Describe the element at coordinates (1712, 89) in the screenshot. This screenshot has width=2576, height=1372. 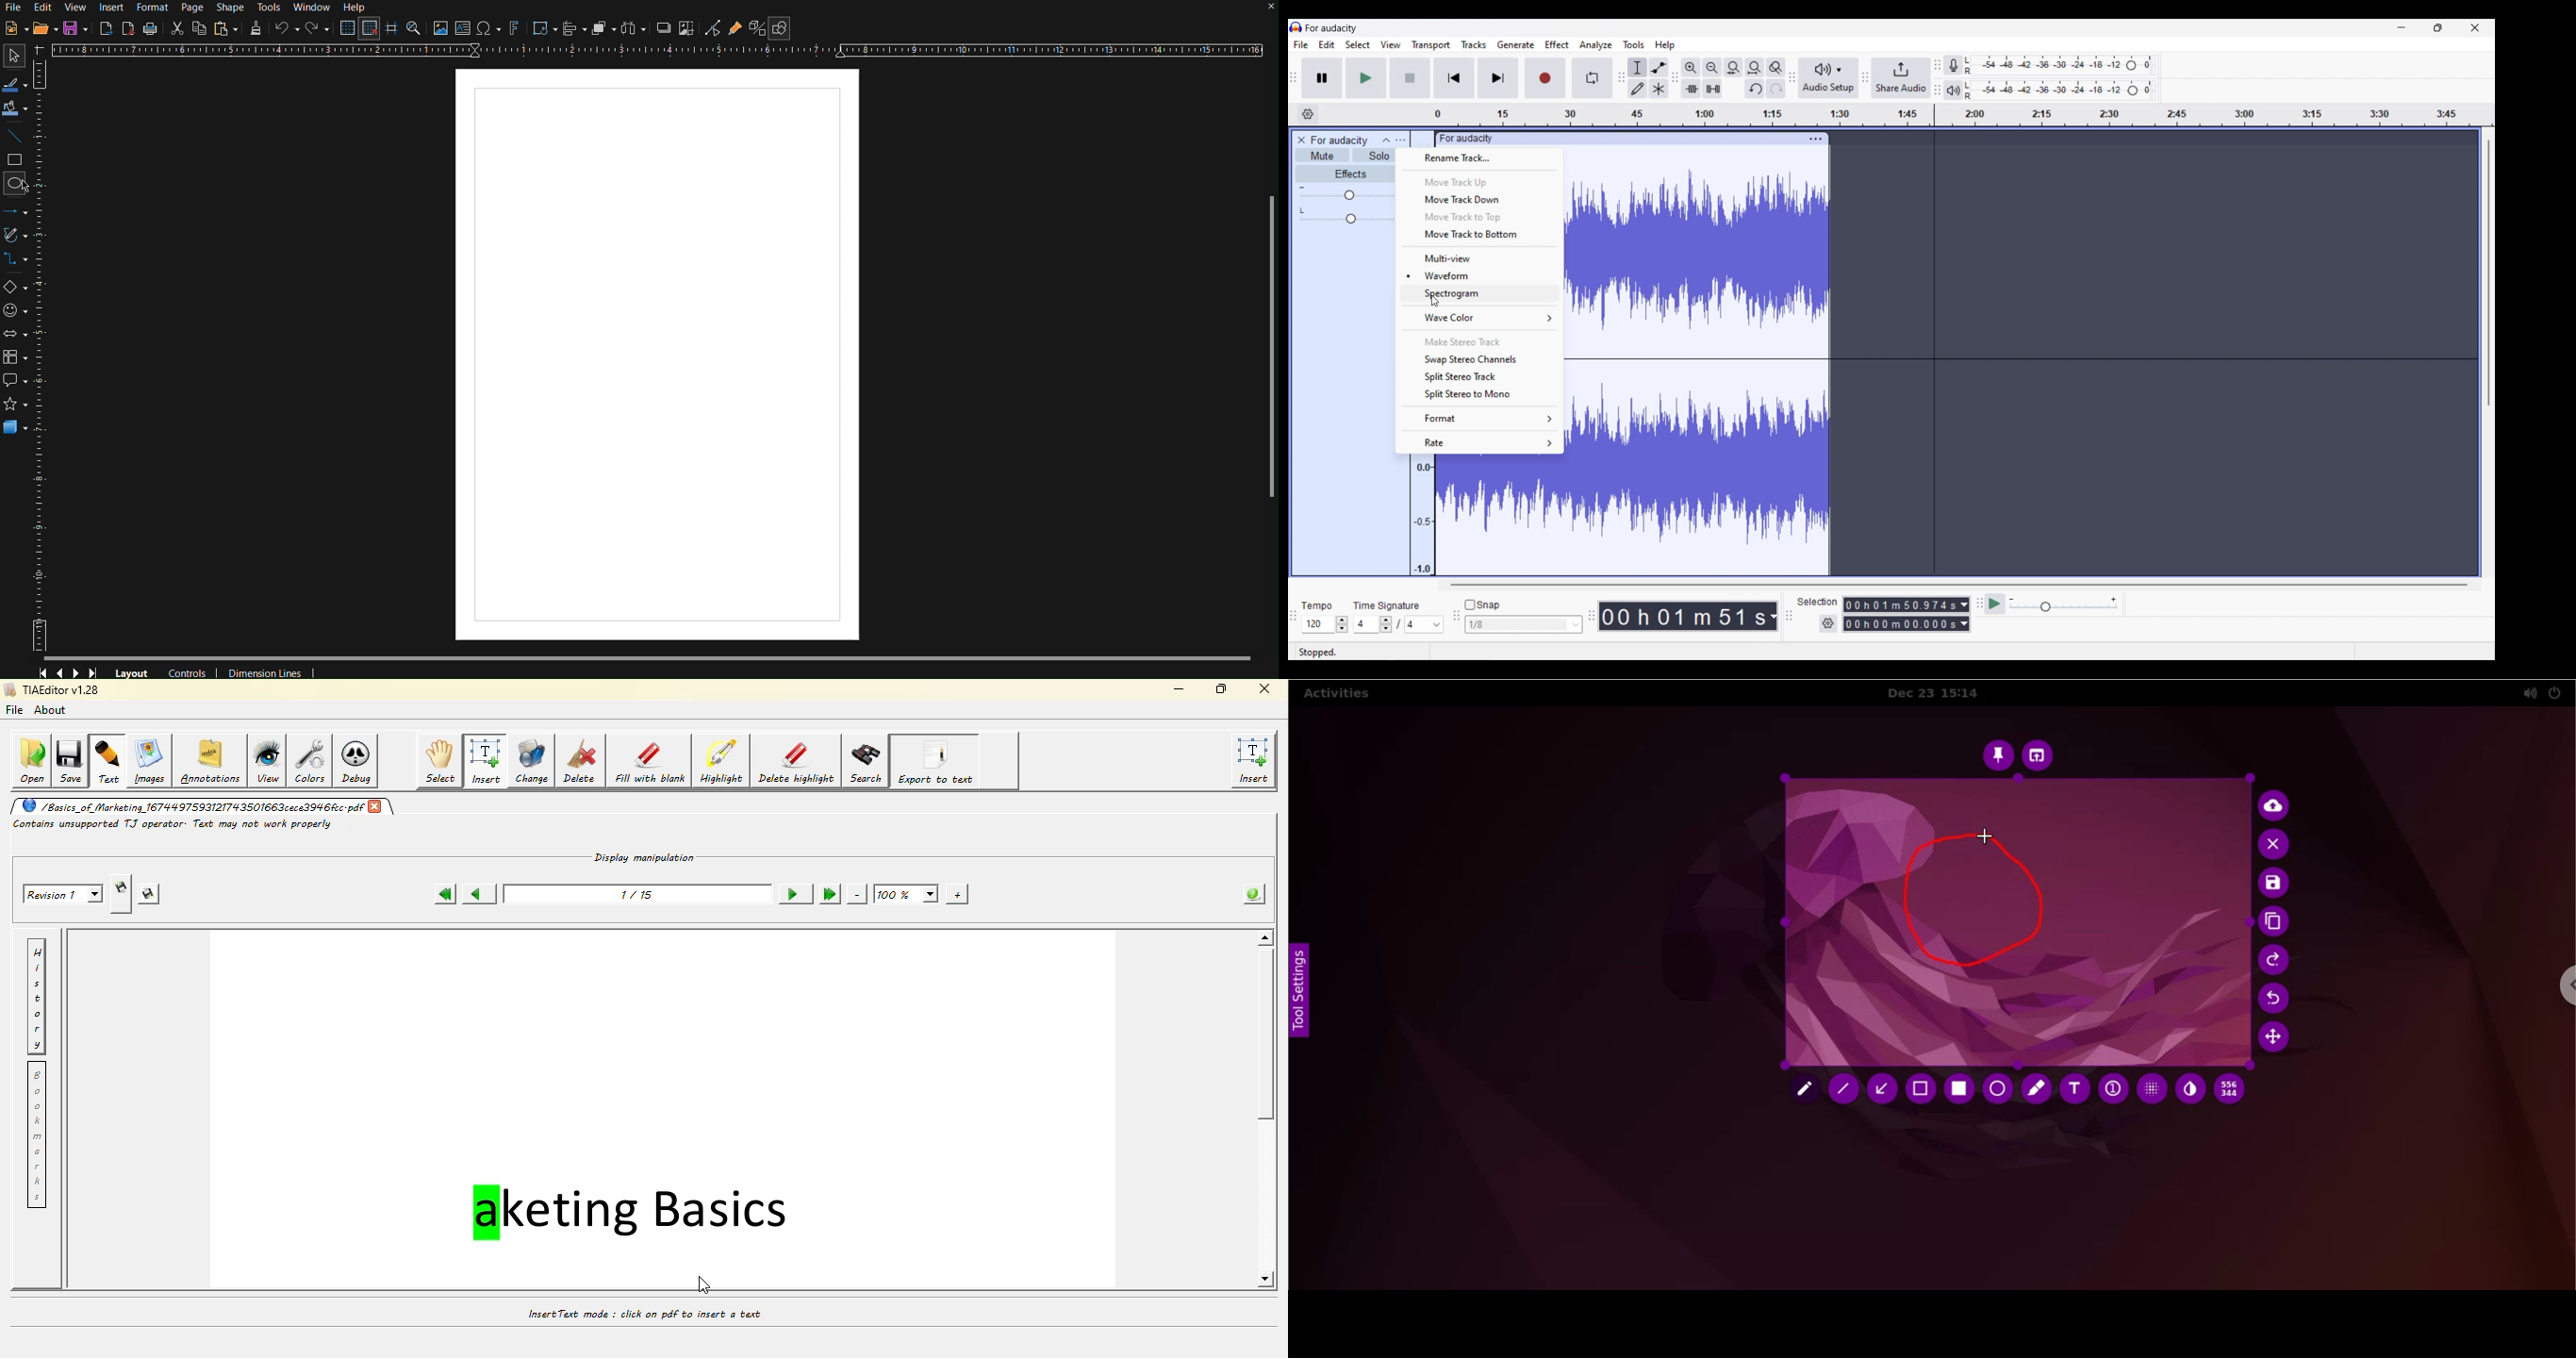
I see `Silence audio selection ` at that location.